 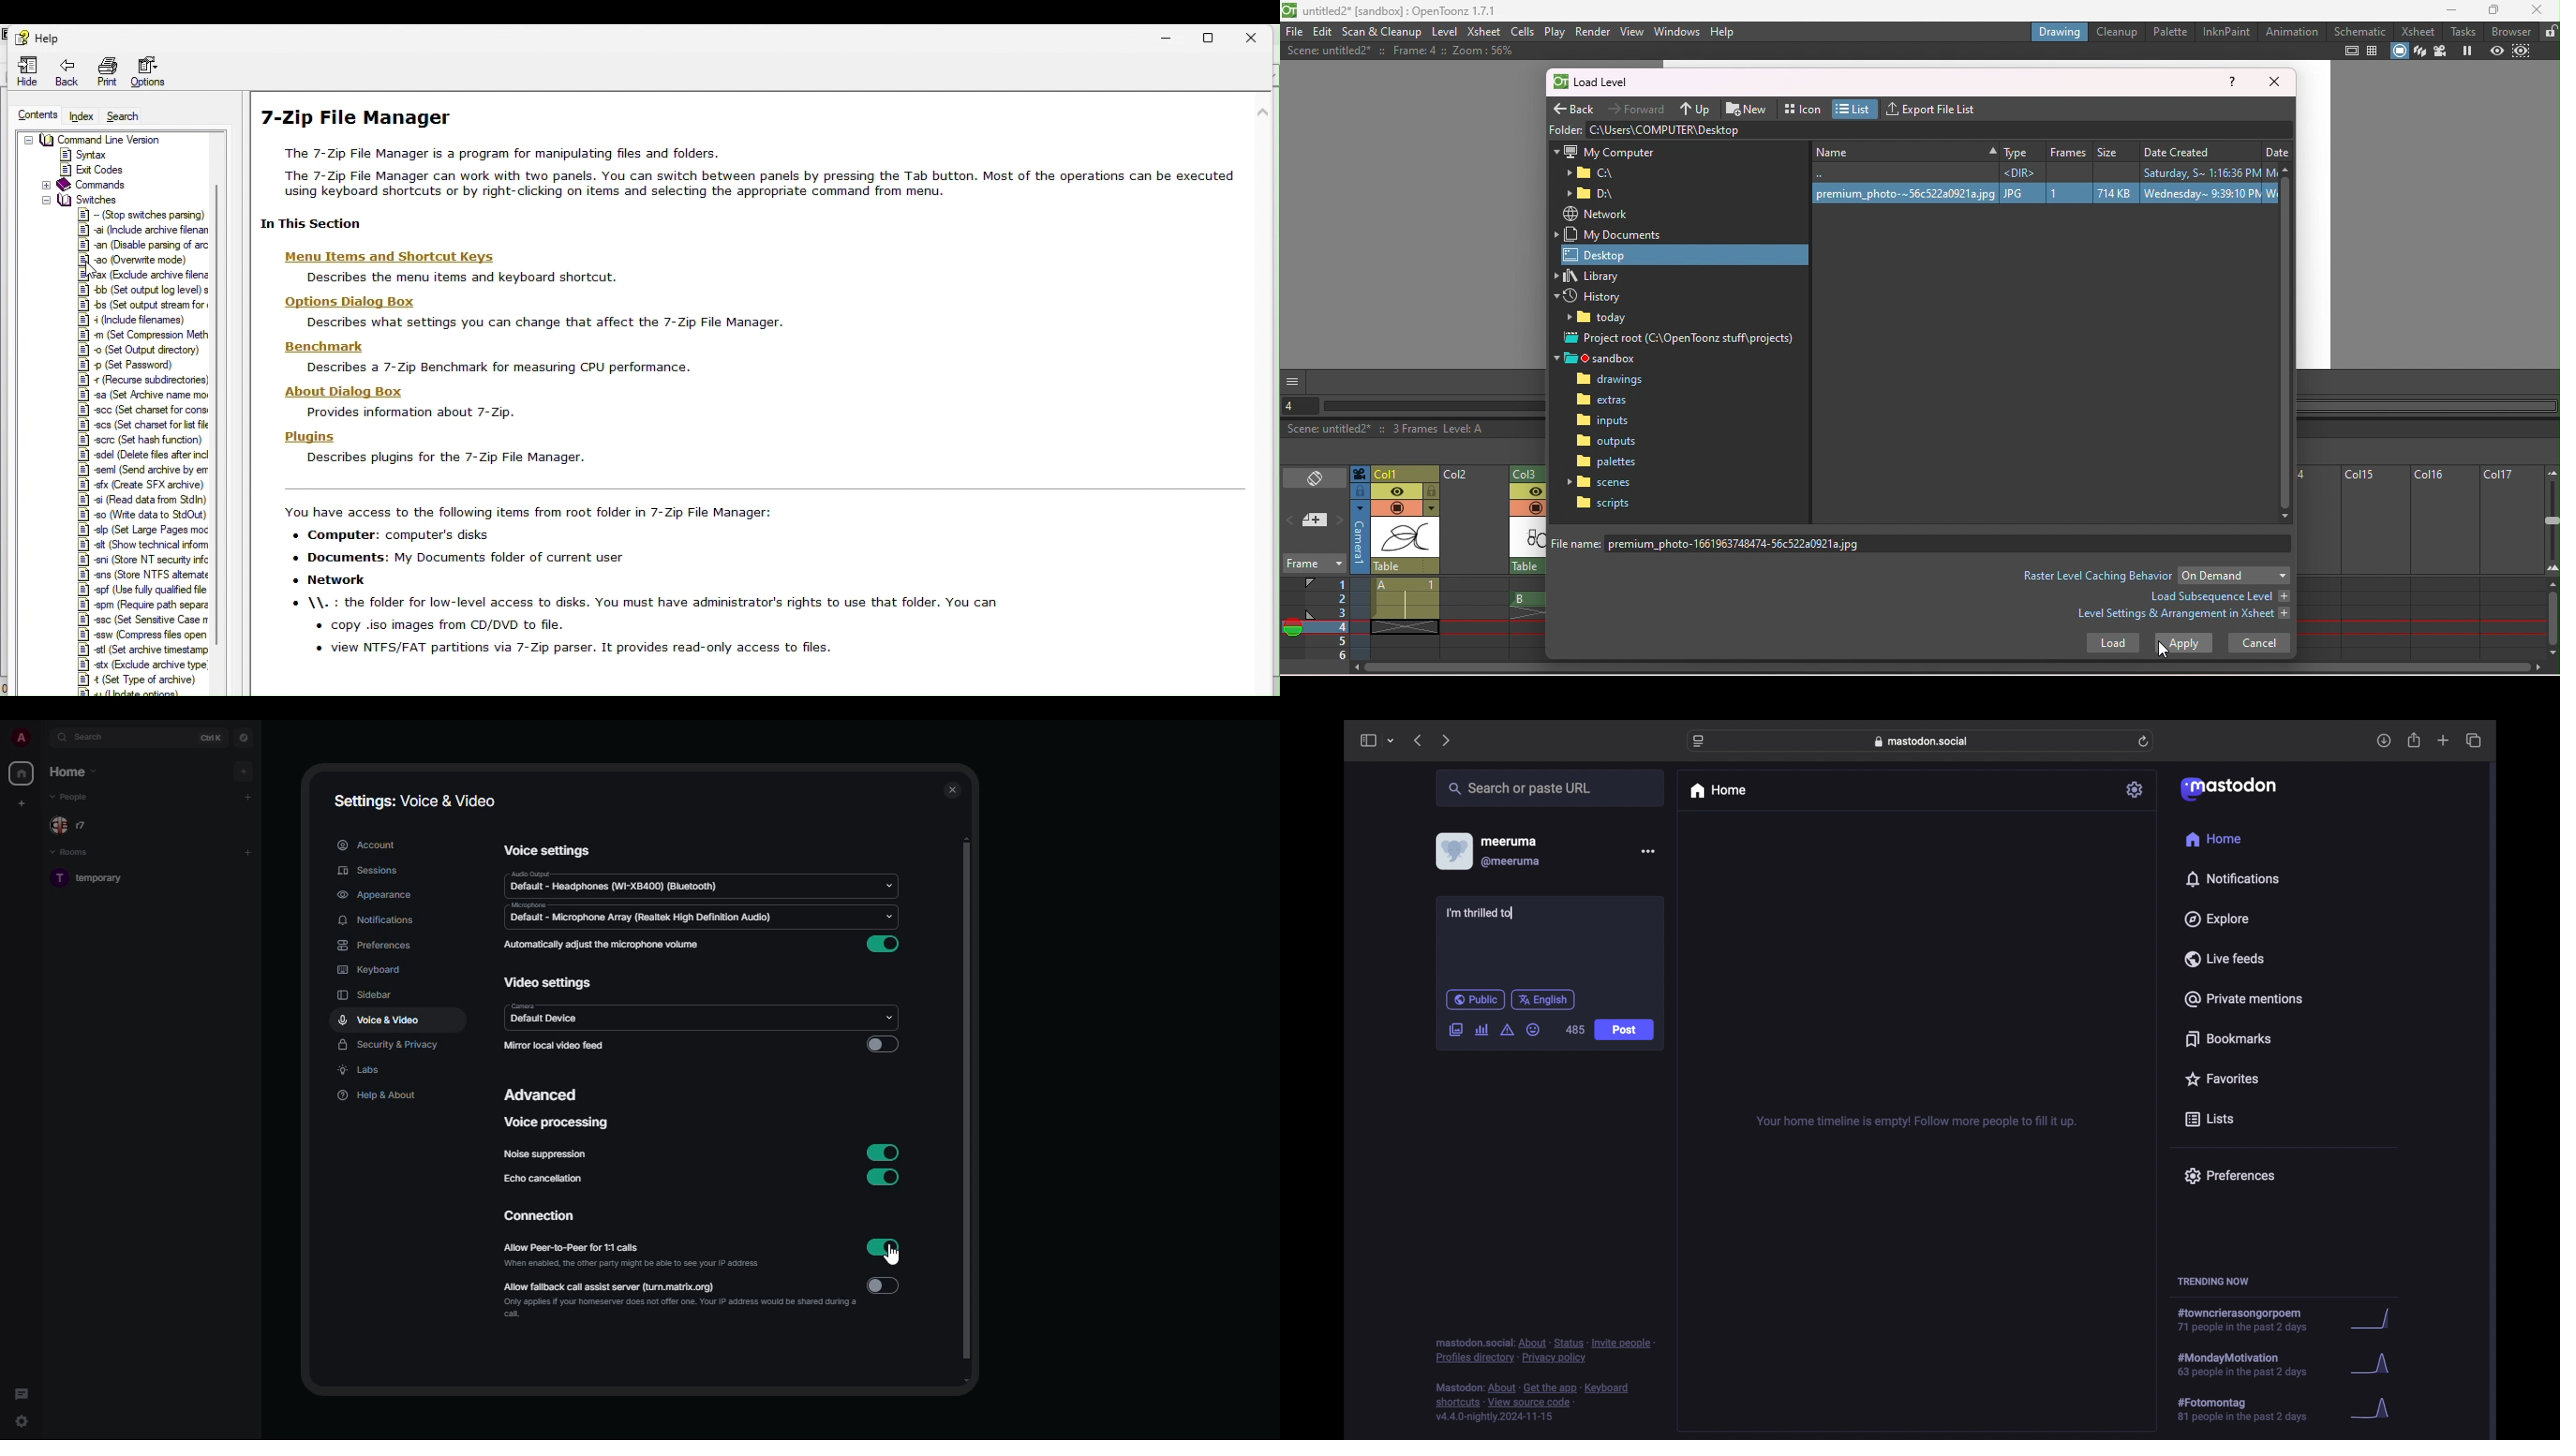 What do you see at coordinates (1396, 509) in the screenshot?
I see `Camera stand visibility toggle` at bounding box center [1396, 509].